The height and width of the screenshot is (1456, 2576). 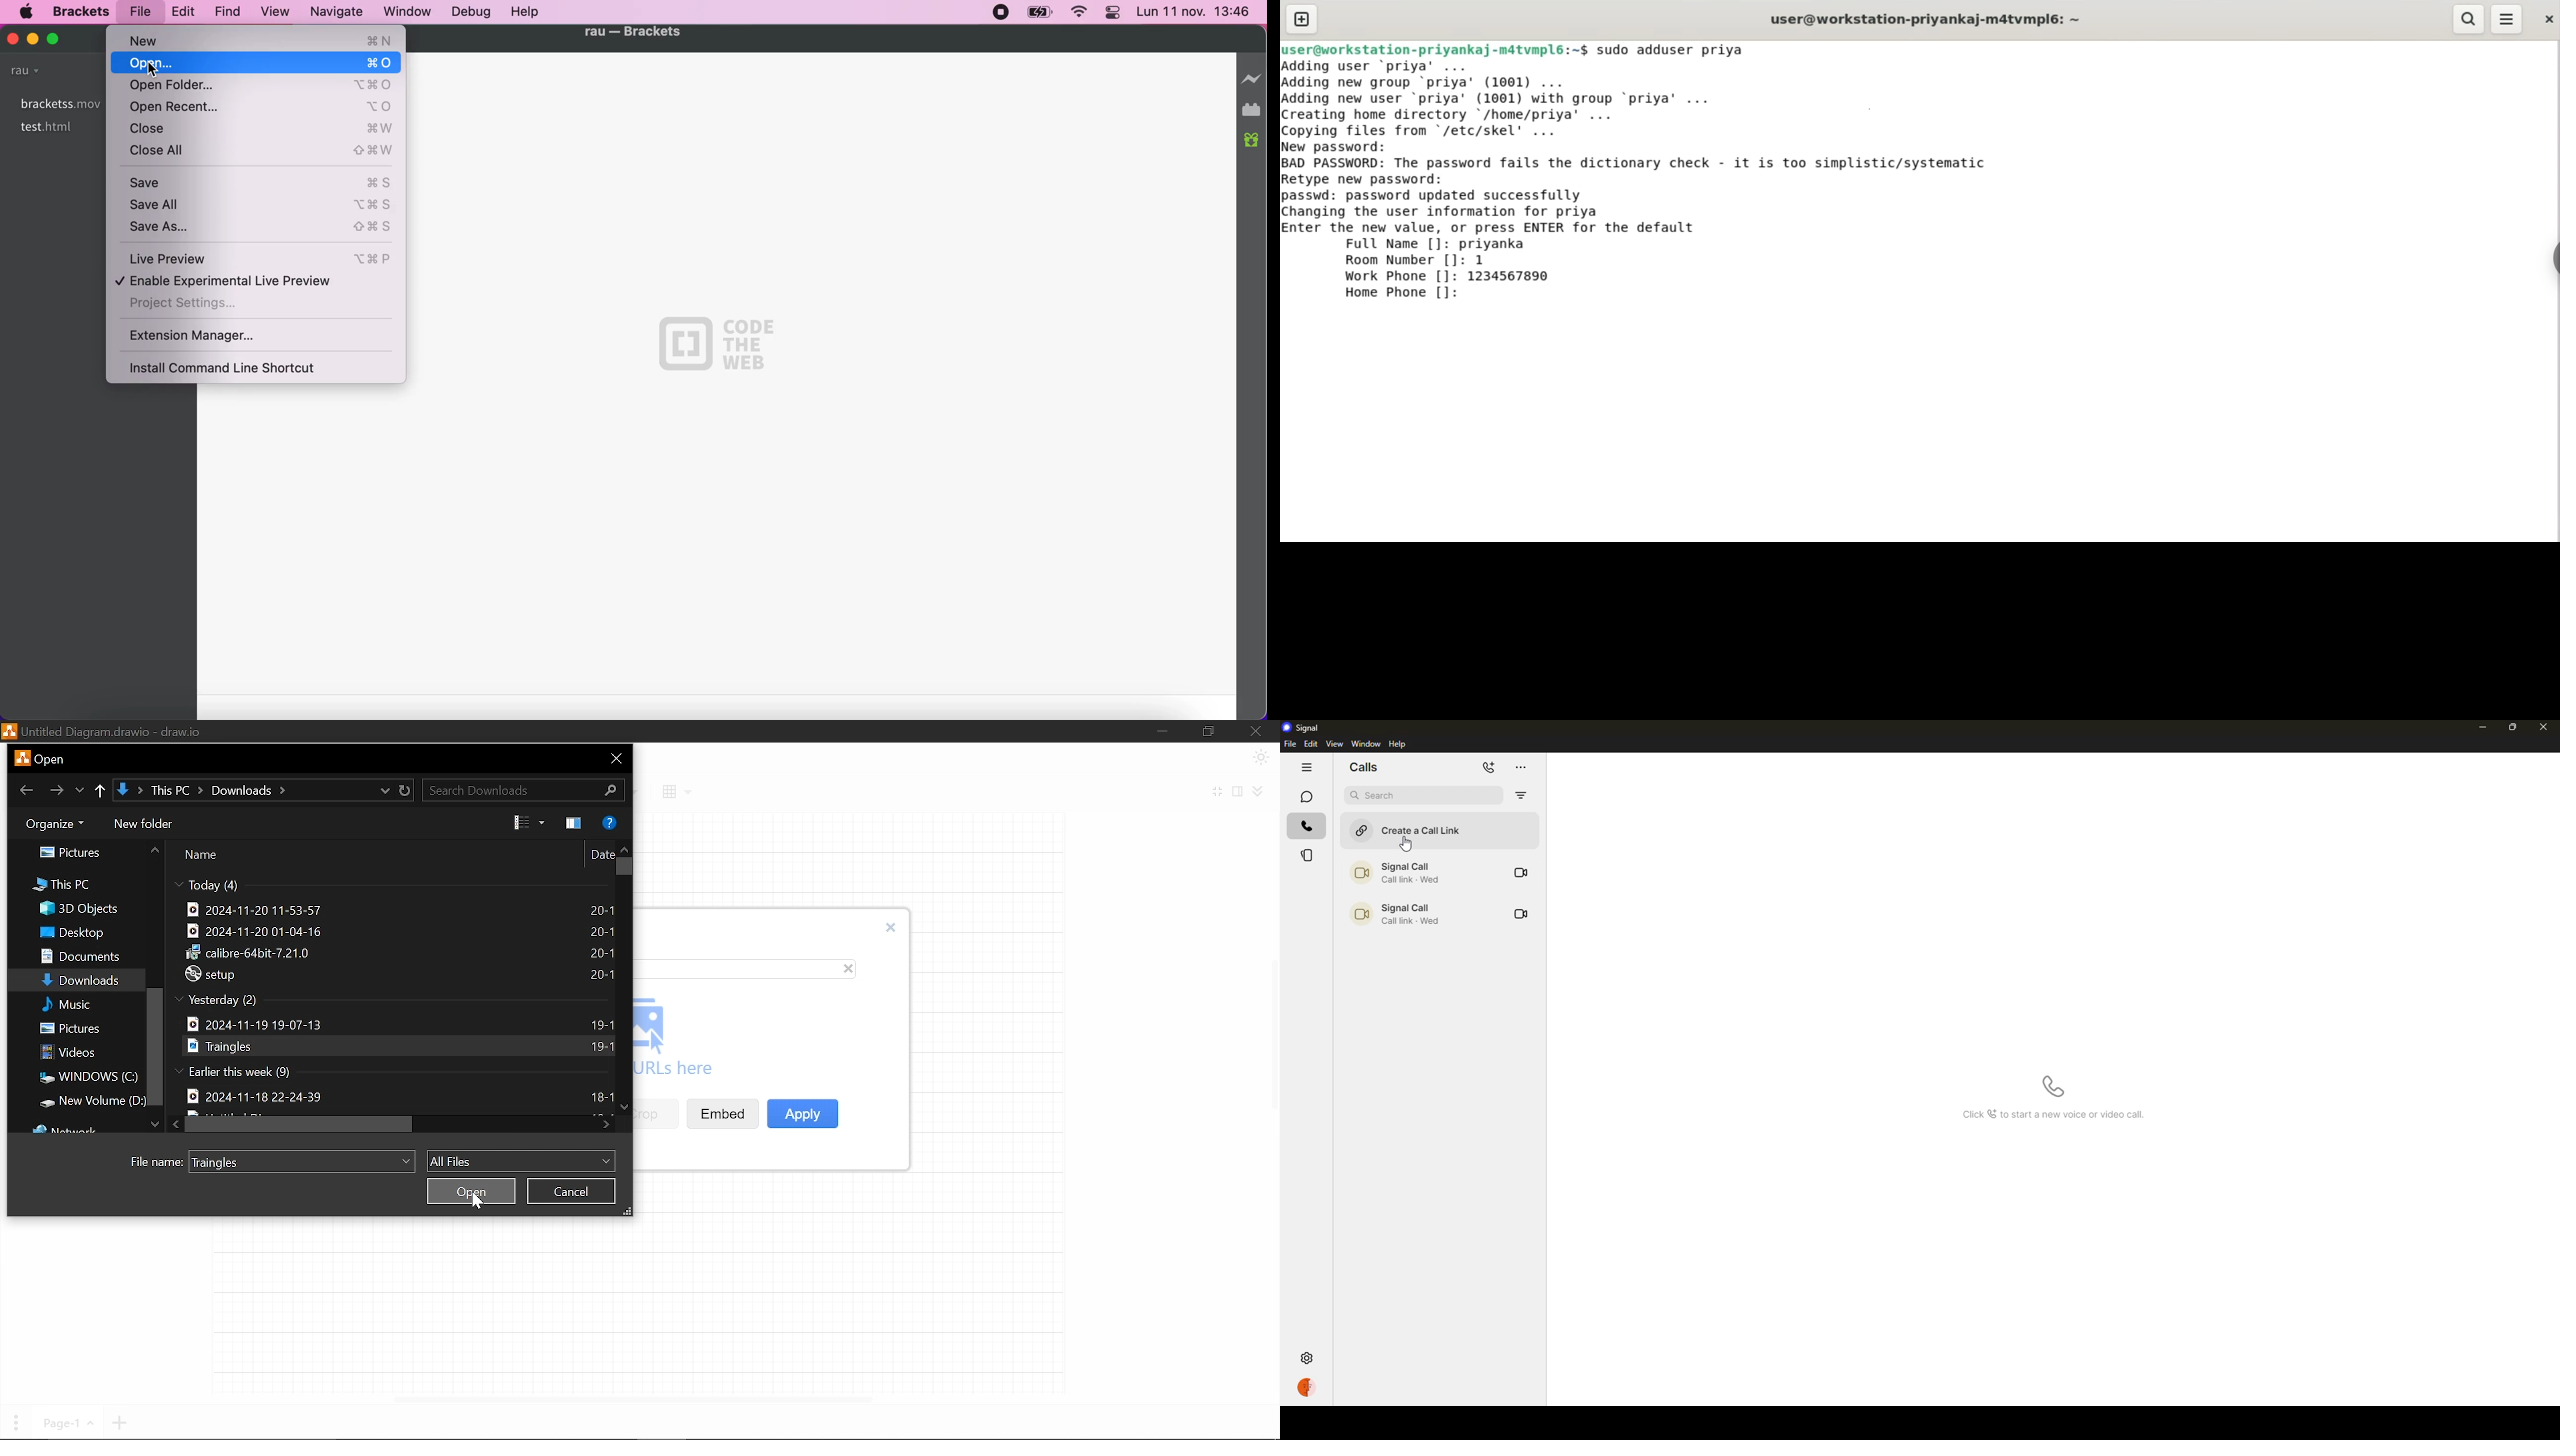 I want to click on Current window, so click(x=46, y=760).